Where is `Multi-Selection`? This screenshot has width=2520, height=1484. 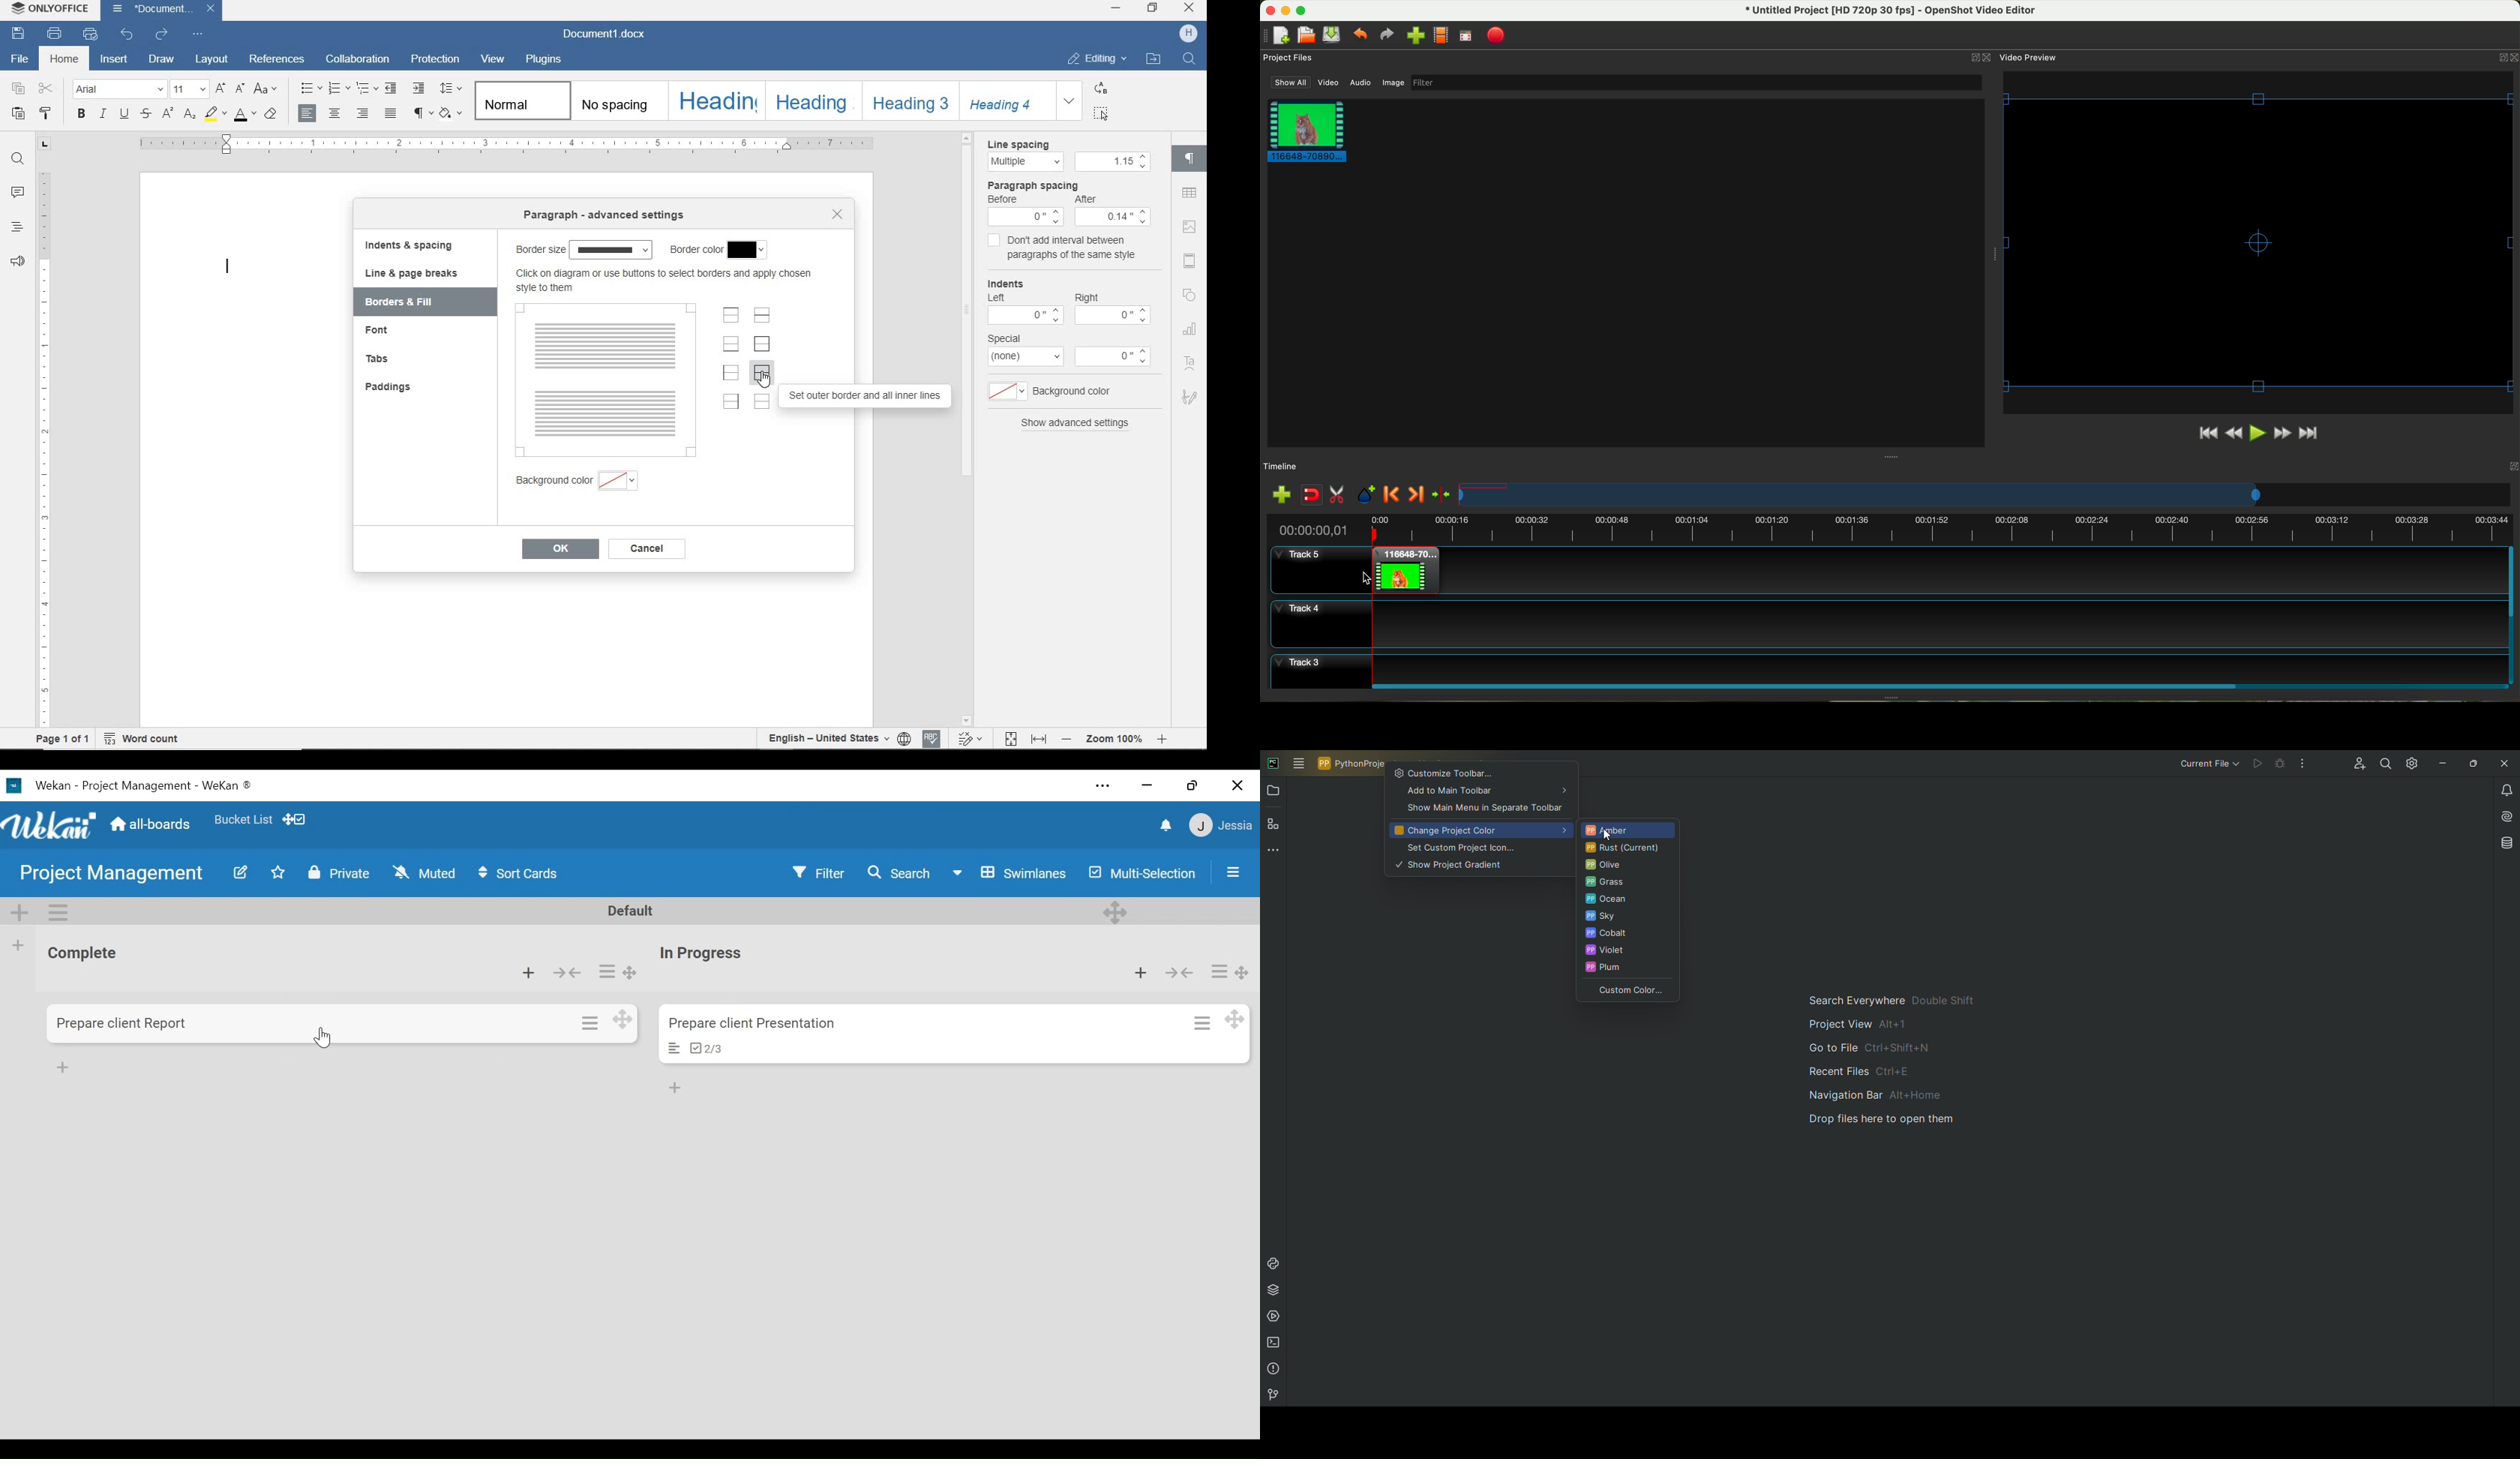
Multi-Selection is located at coordinates (1140, 873).